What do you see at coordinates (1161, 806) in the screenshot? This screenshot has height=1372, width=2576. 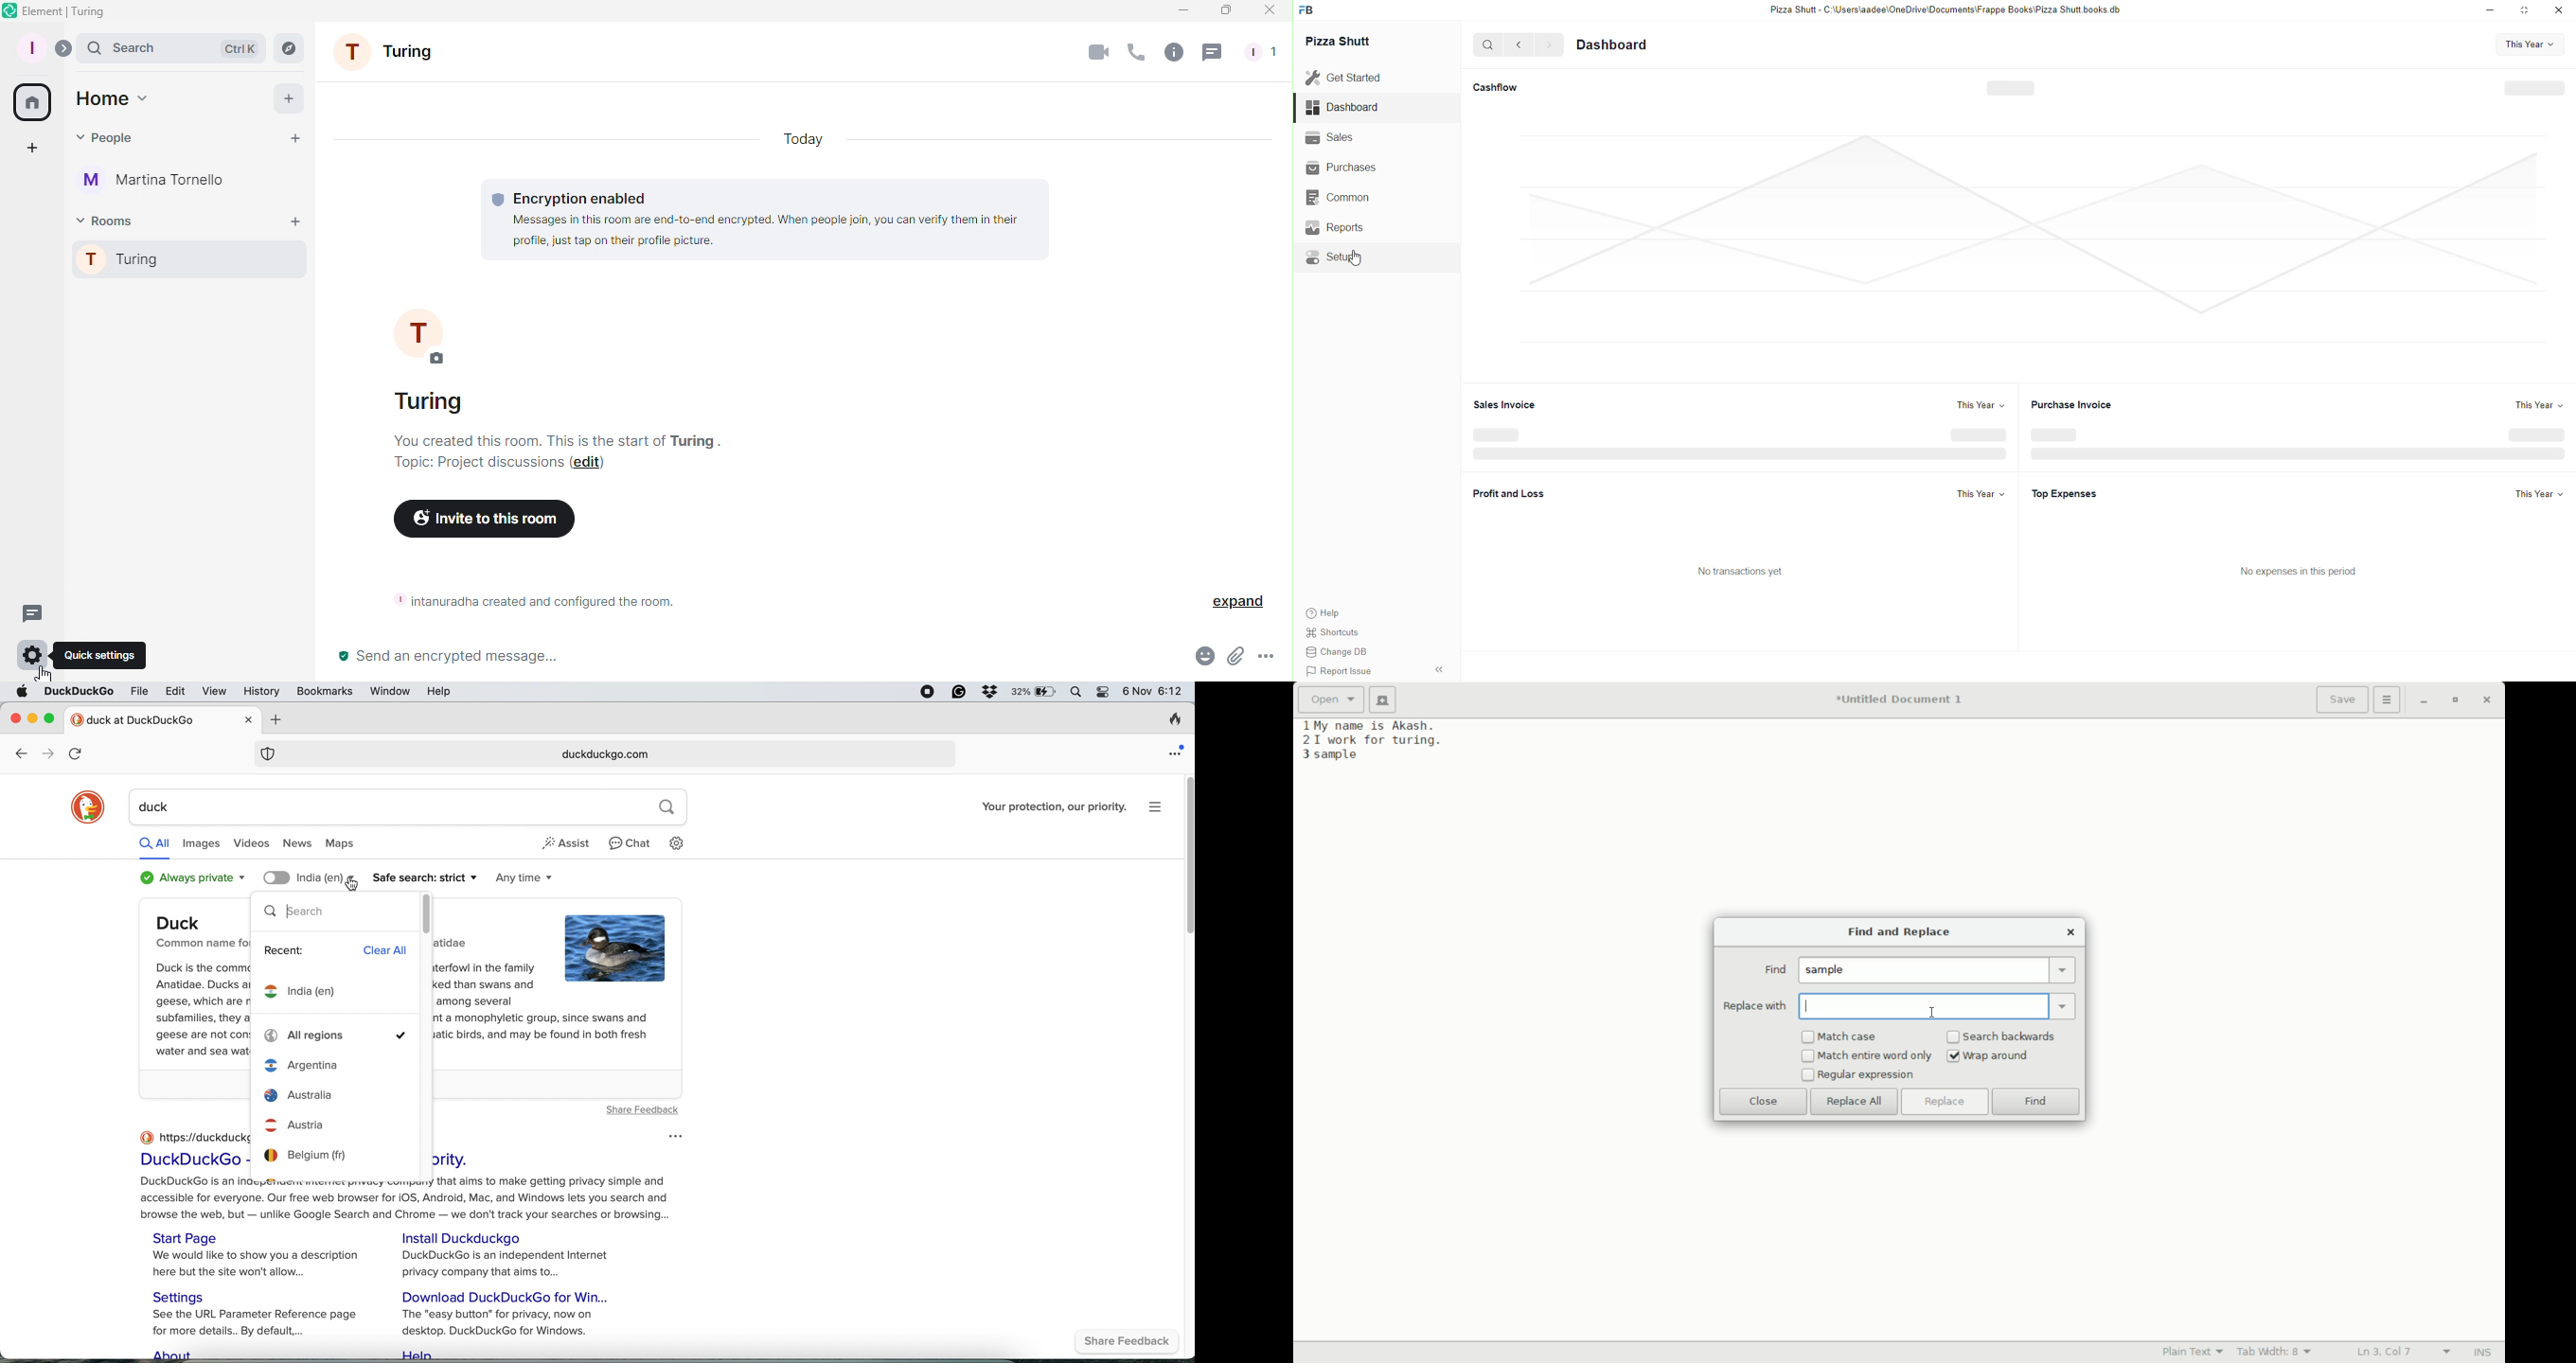 I see `settings` at bounding box center [1161, 806].